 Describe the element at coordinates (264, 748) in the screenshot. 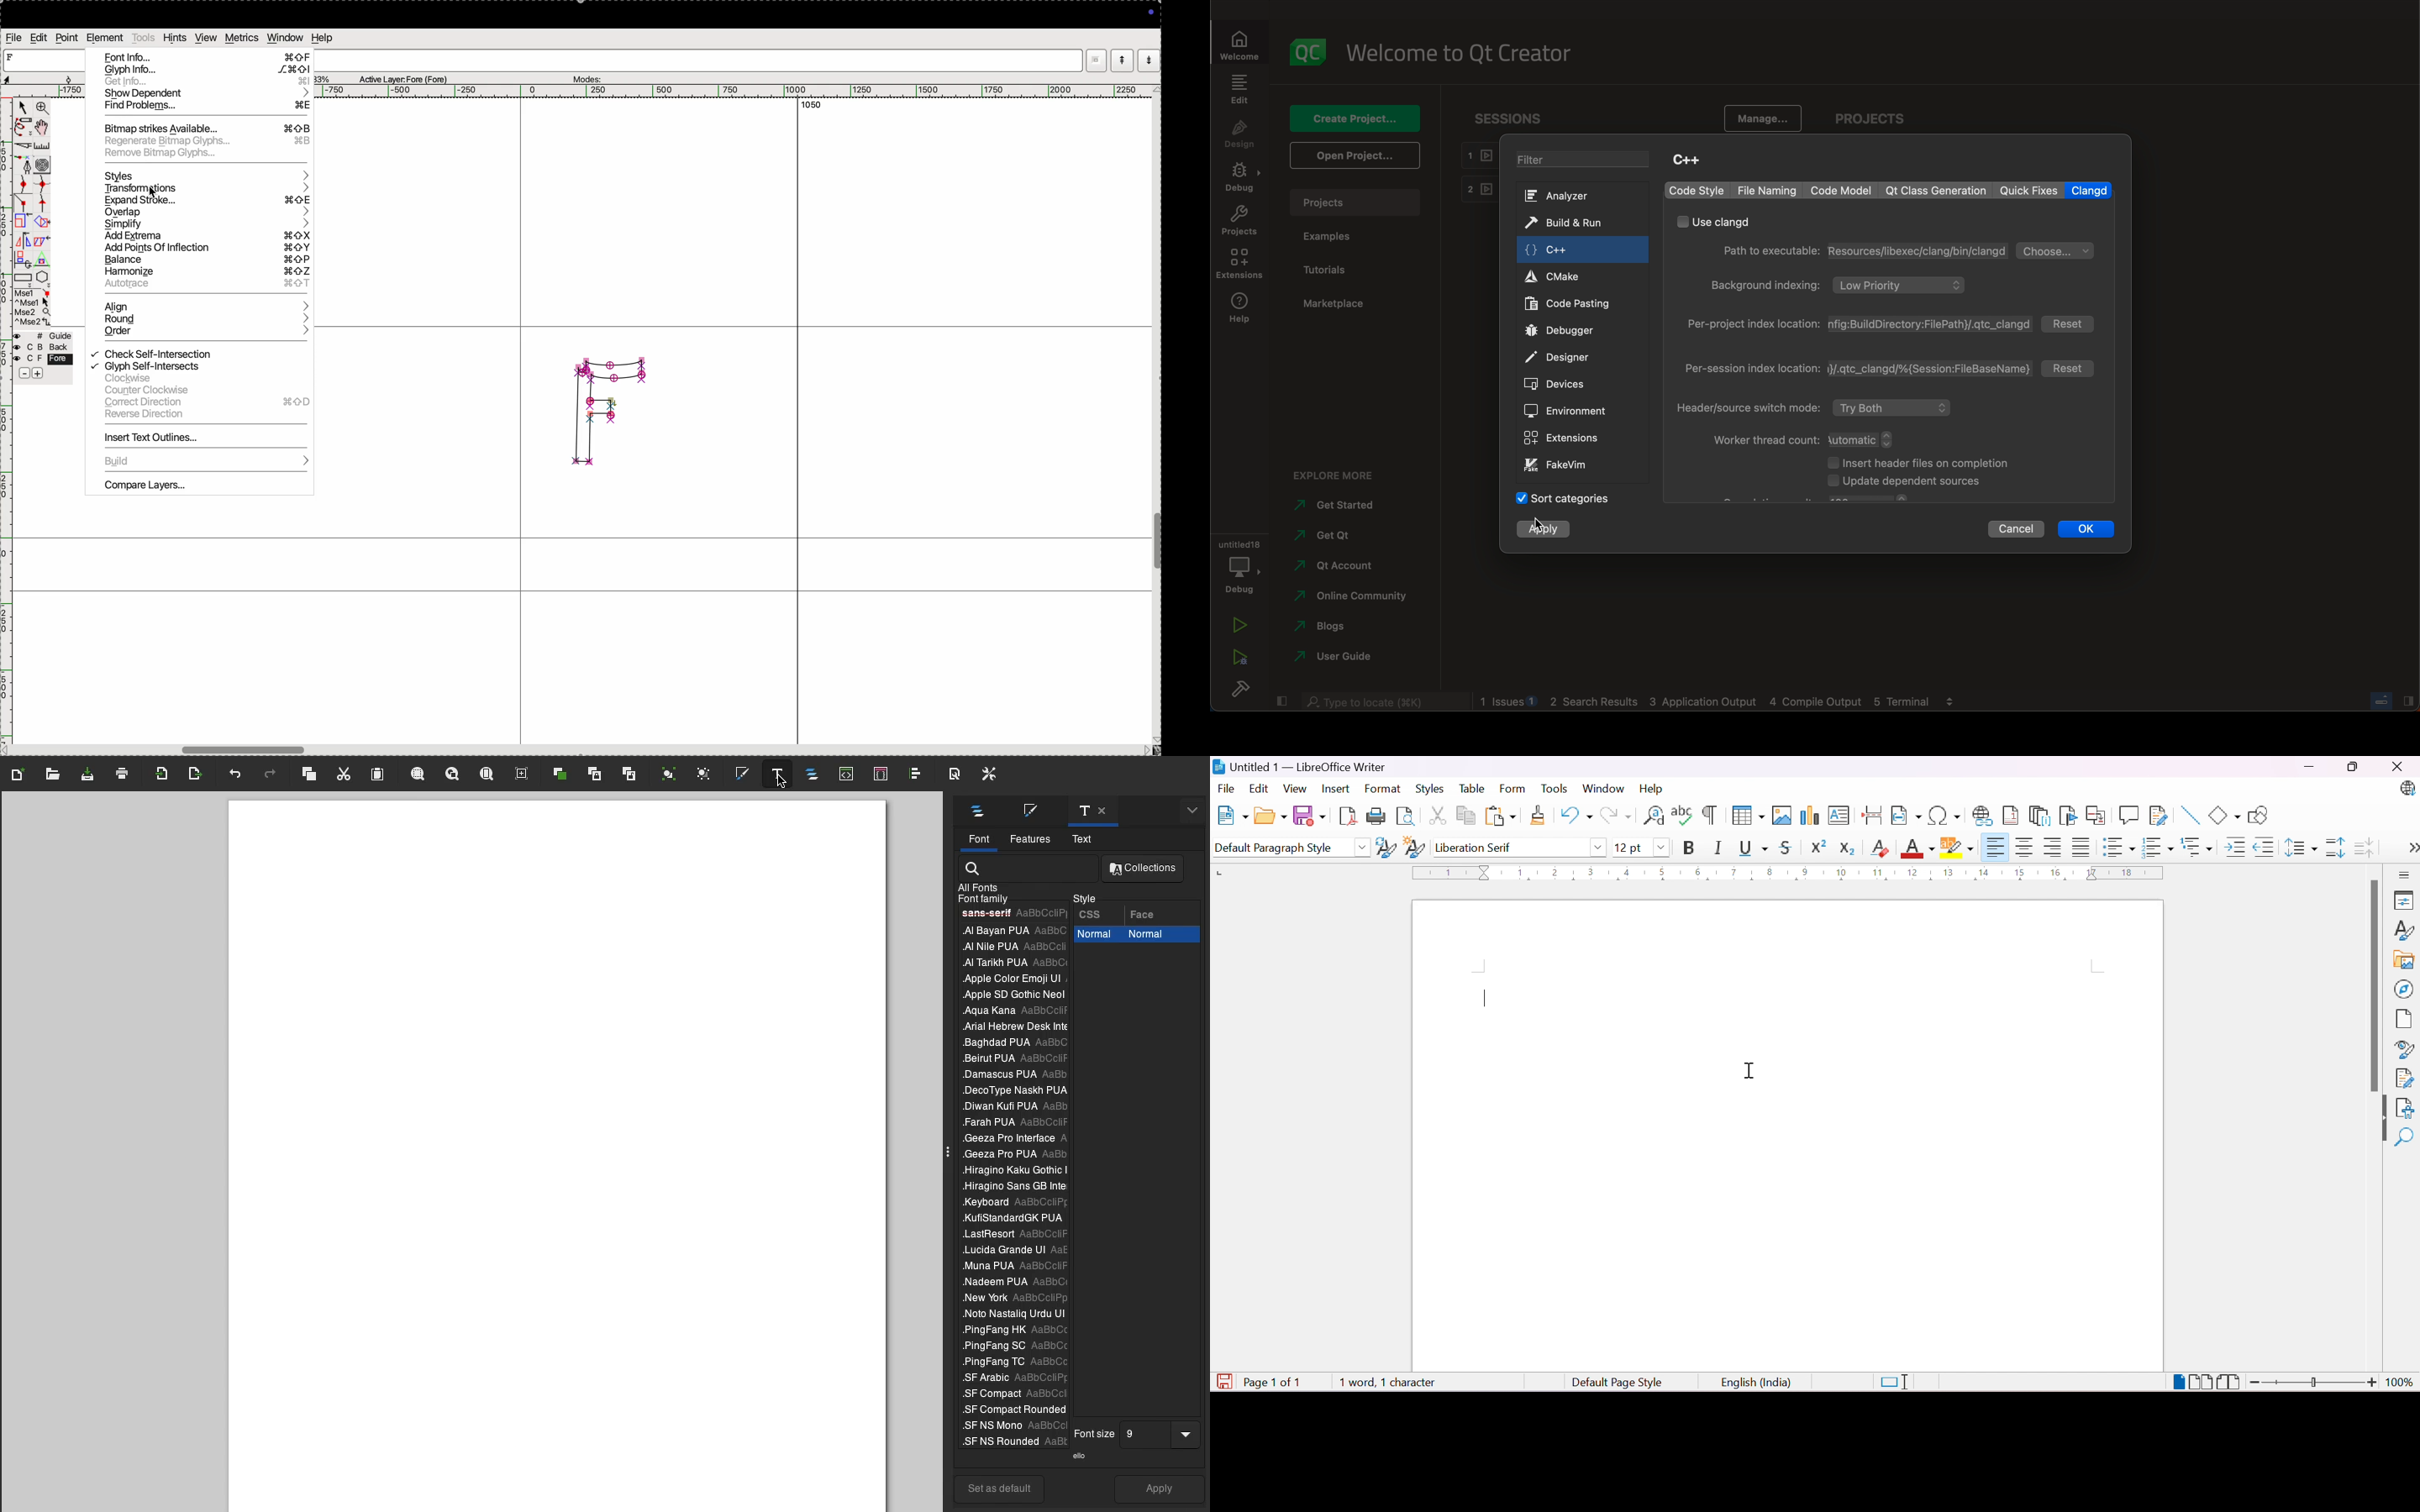

I see `toogle` at that location.